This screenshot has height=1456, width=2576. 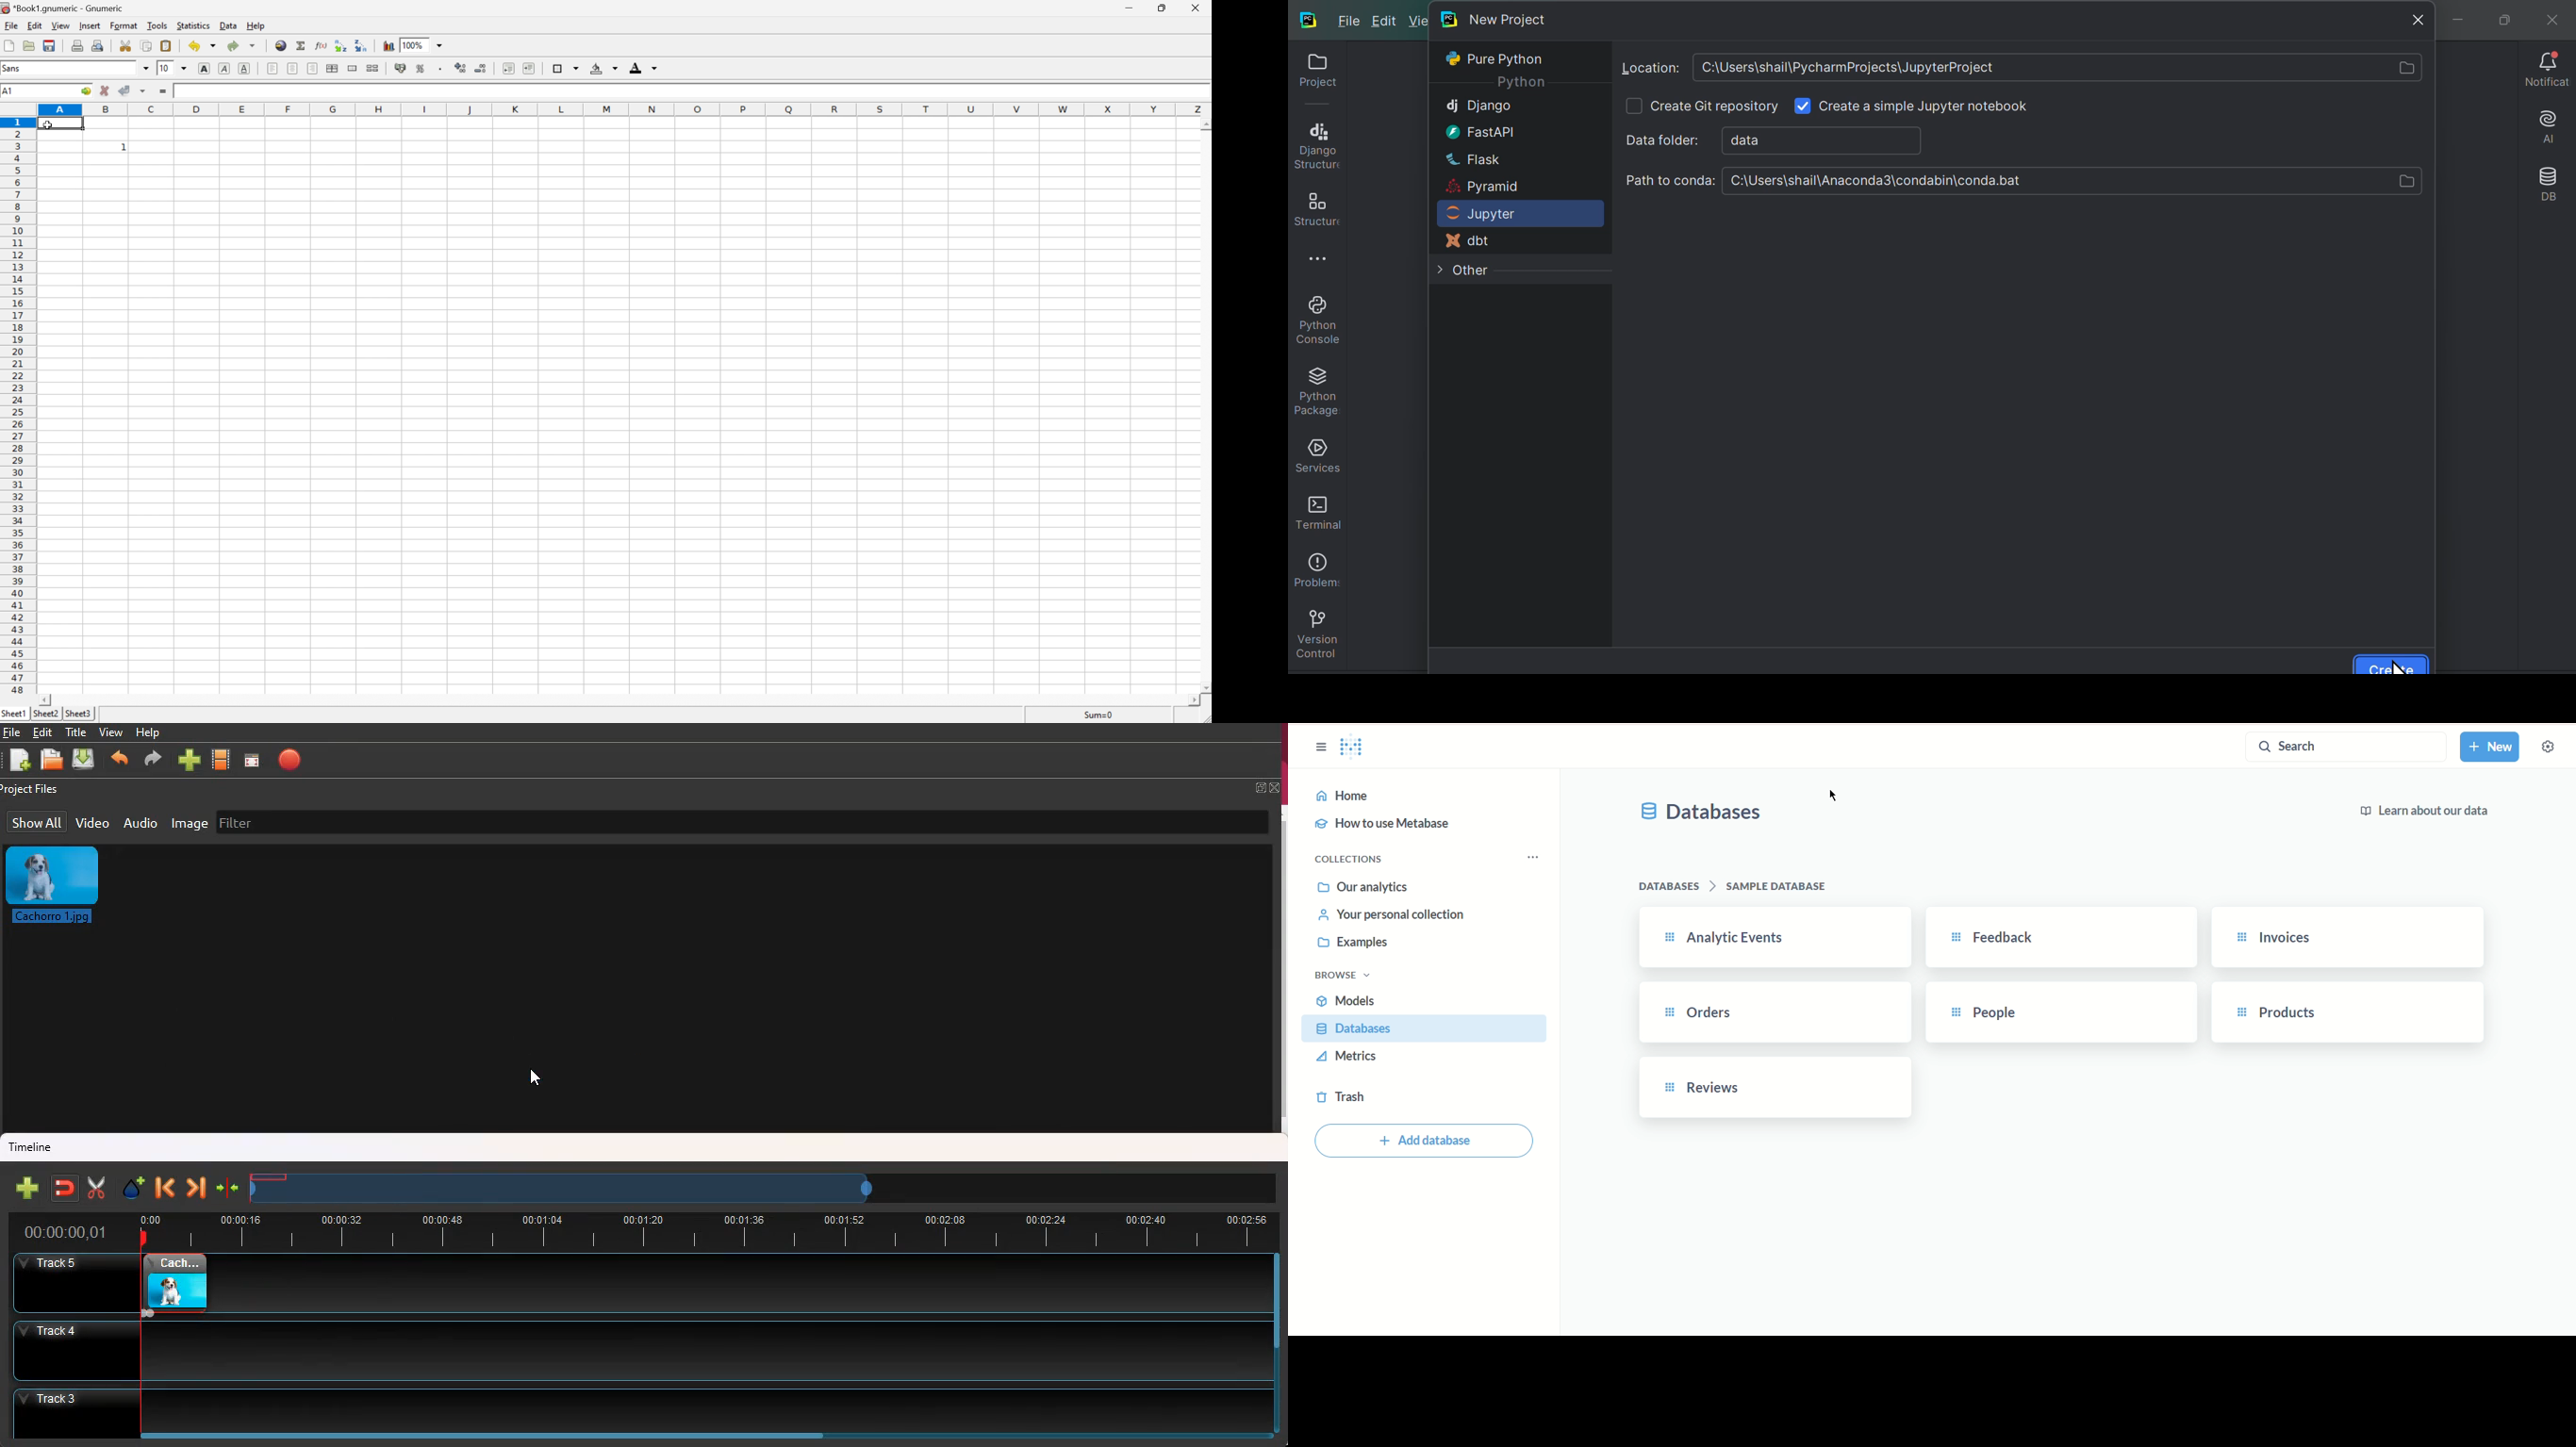 What do you see at coordinates (14, 717) in the screenshot?
I see `sheet1` at bounding box center [14, 717].